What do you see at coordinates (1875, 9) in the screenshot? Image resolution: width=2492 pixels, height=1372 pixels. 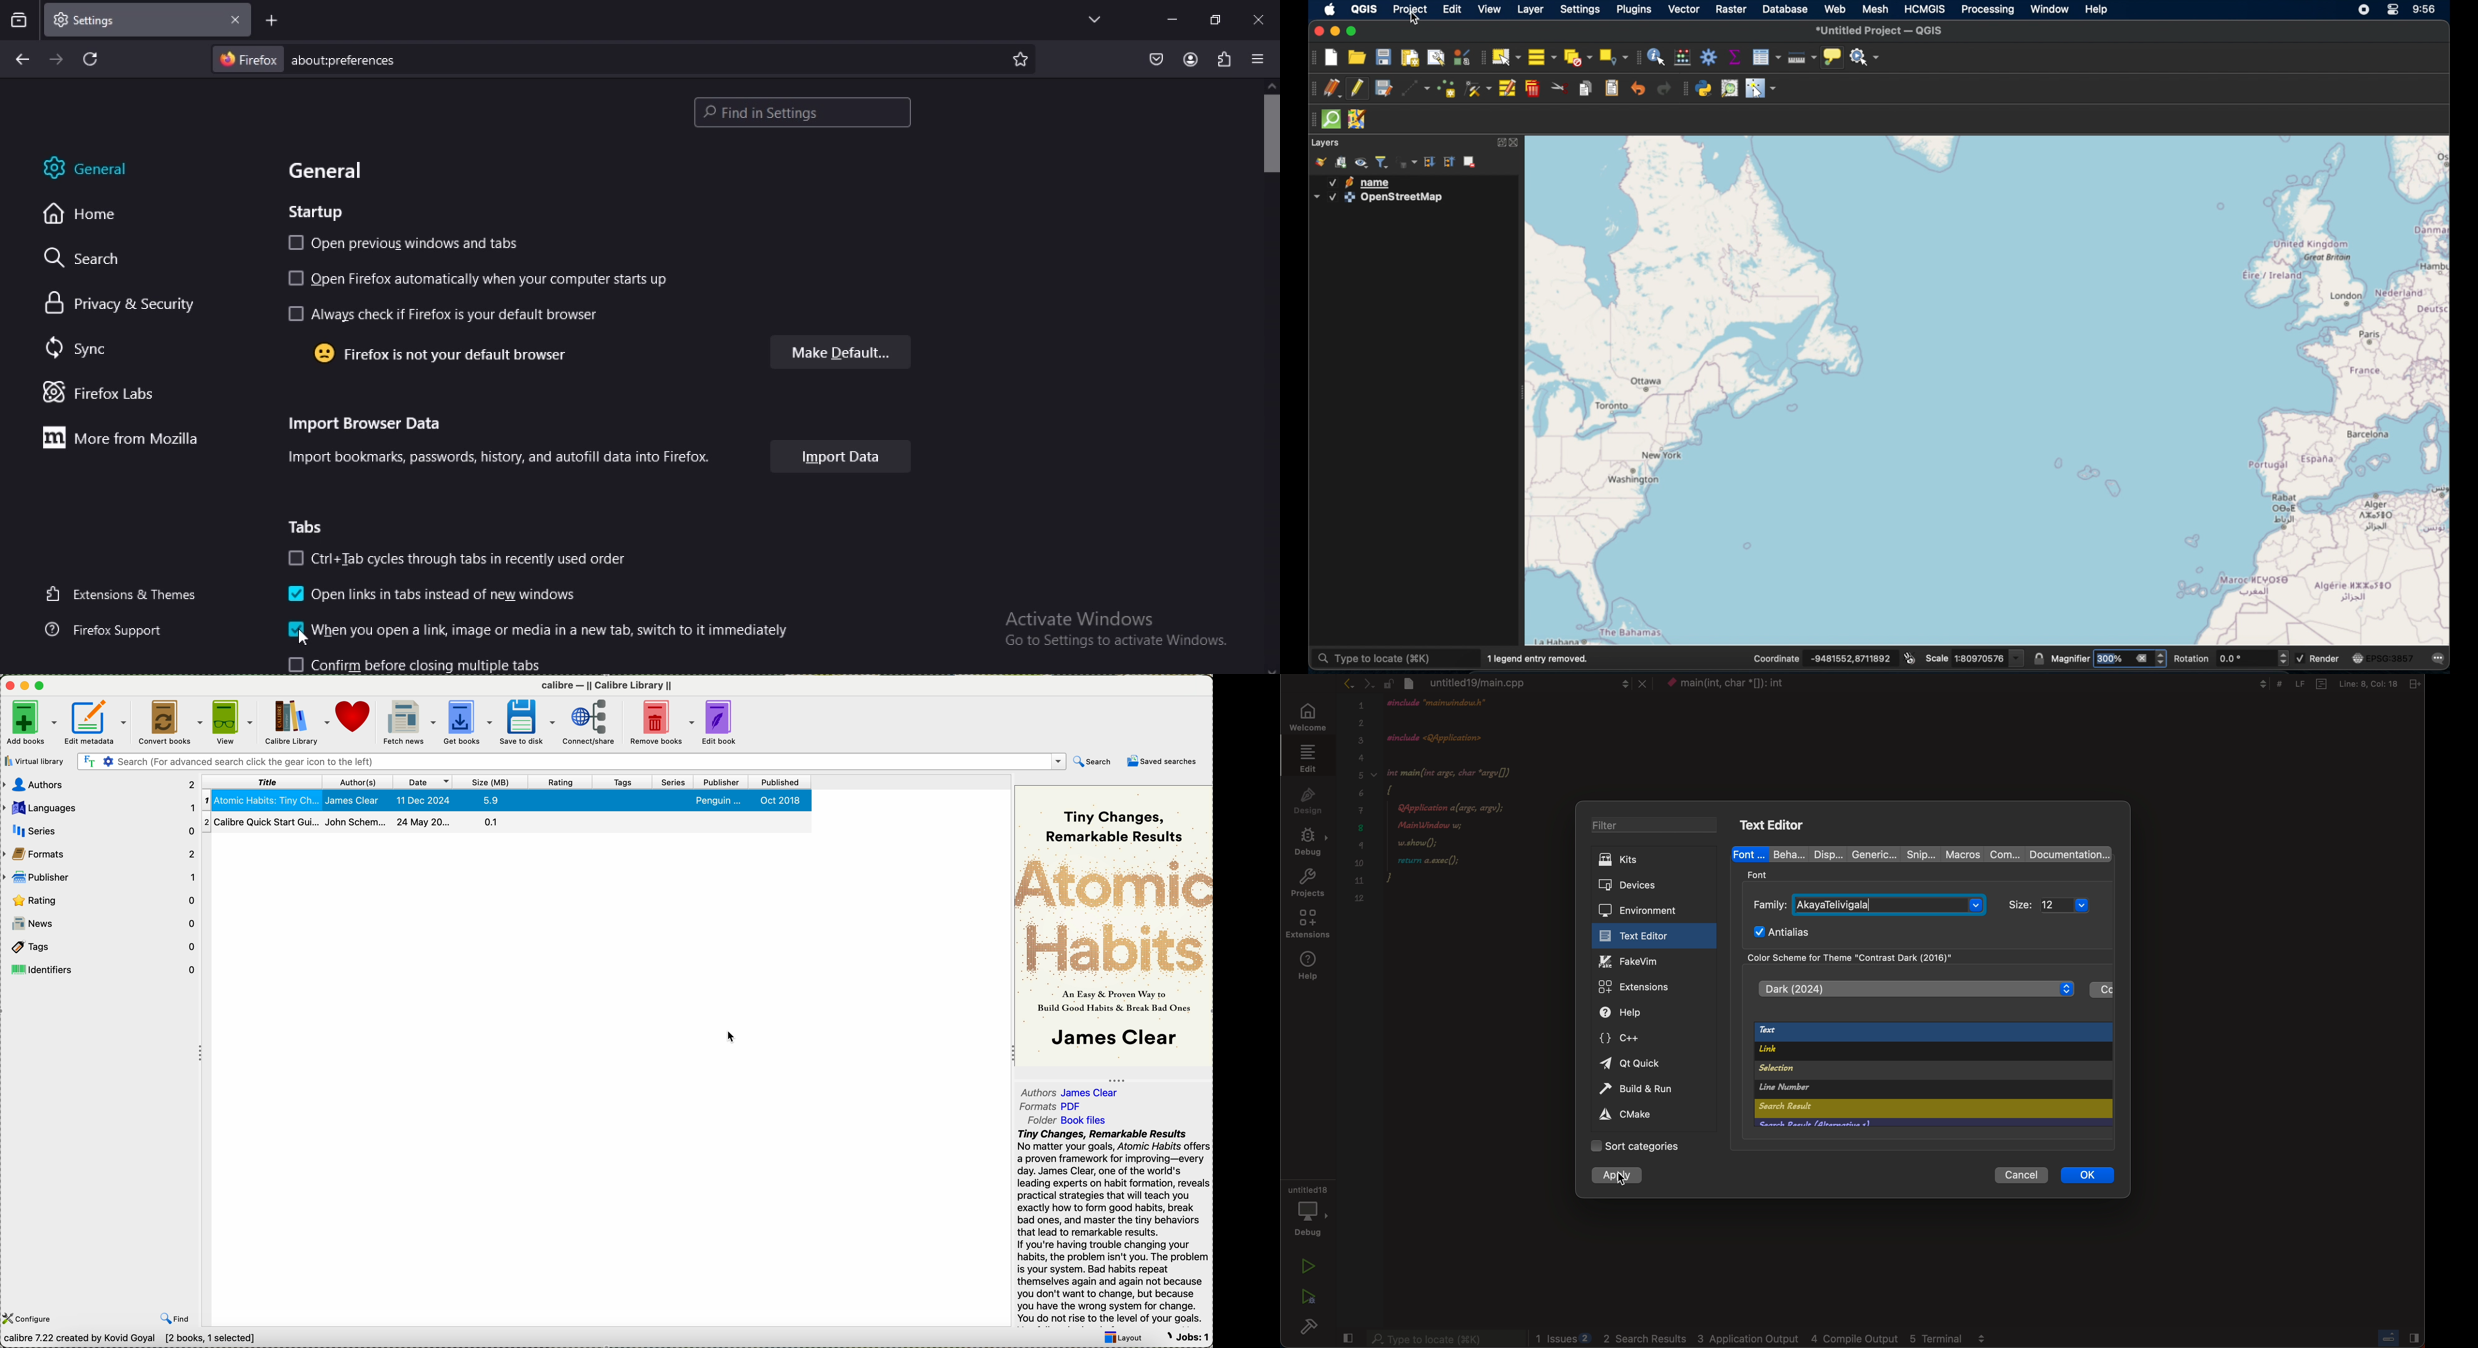 I see `mesh` at bounding box center [1875, 9].